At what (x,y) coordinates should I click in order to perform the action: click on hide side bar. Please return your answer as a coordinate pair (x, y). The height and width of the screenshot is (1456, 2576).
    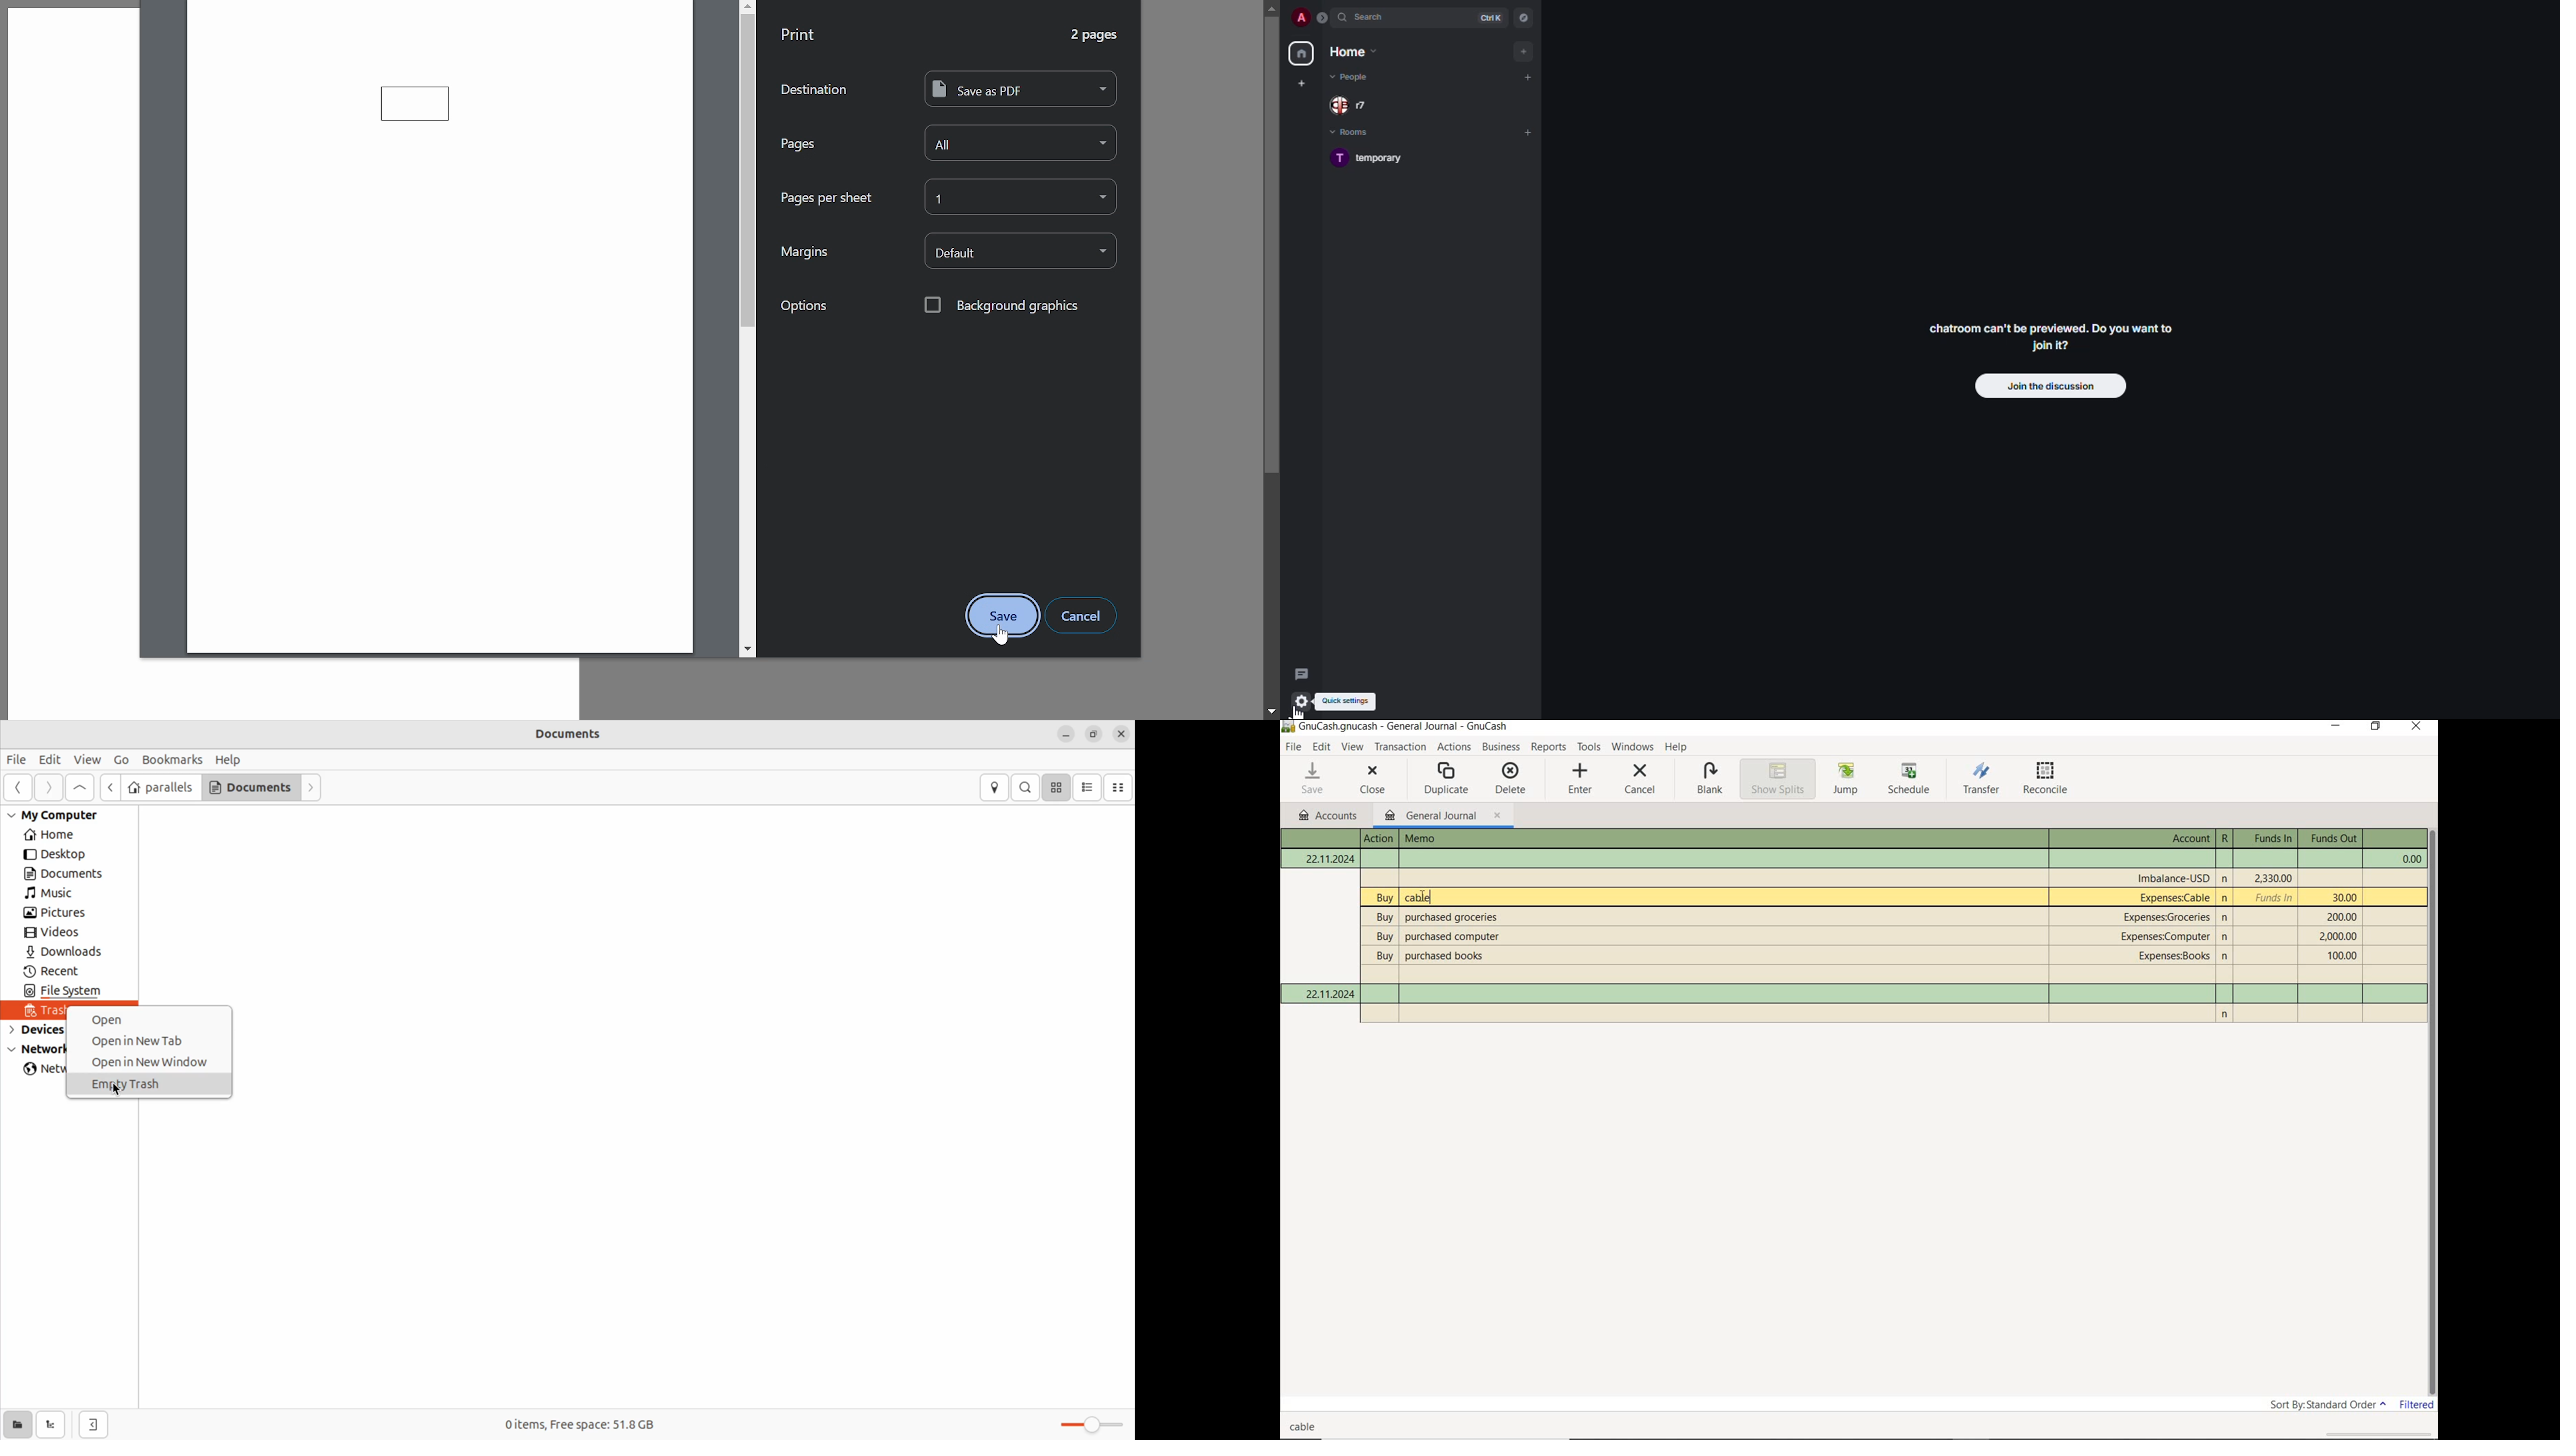
    Looking at the image, I should click on (93, 1425).